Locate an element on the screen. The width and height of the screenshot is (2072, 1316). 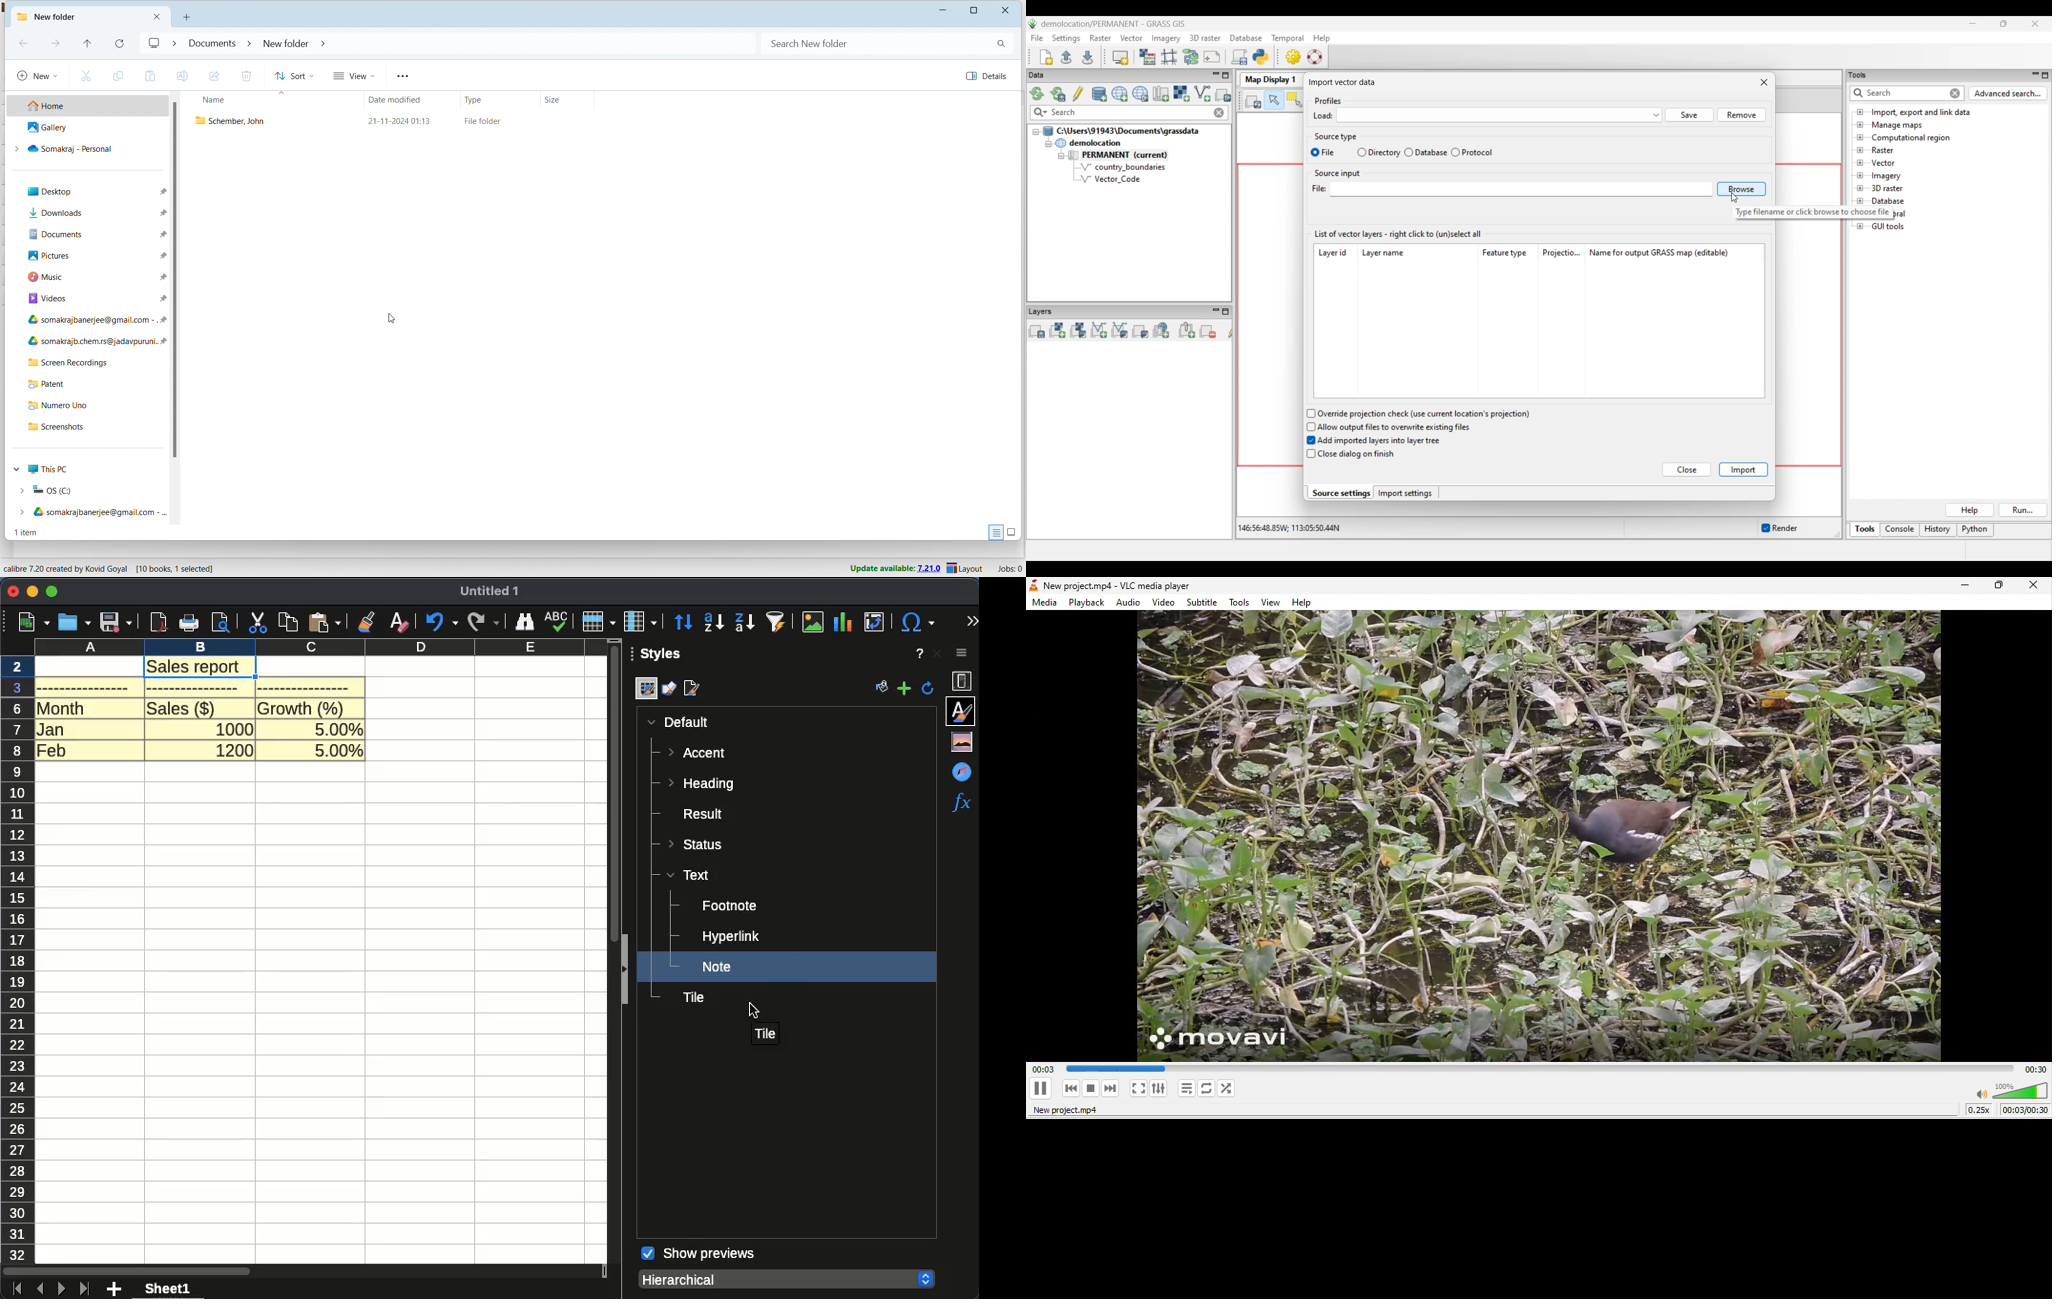
special character is located at coordinates (916, 622).